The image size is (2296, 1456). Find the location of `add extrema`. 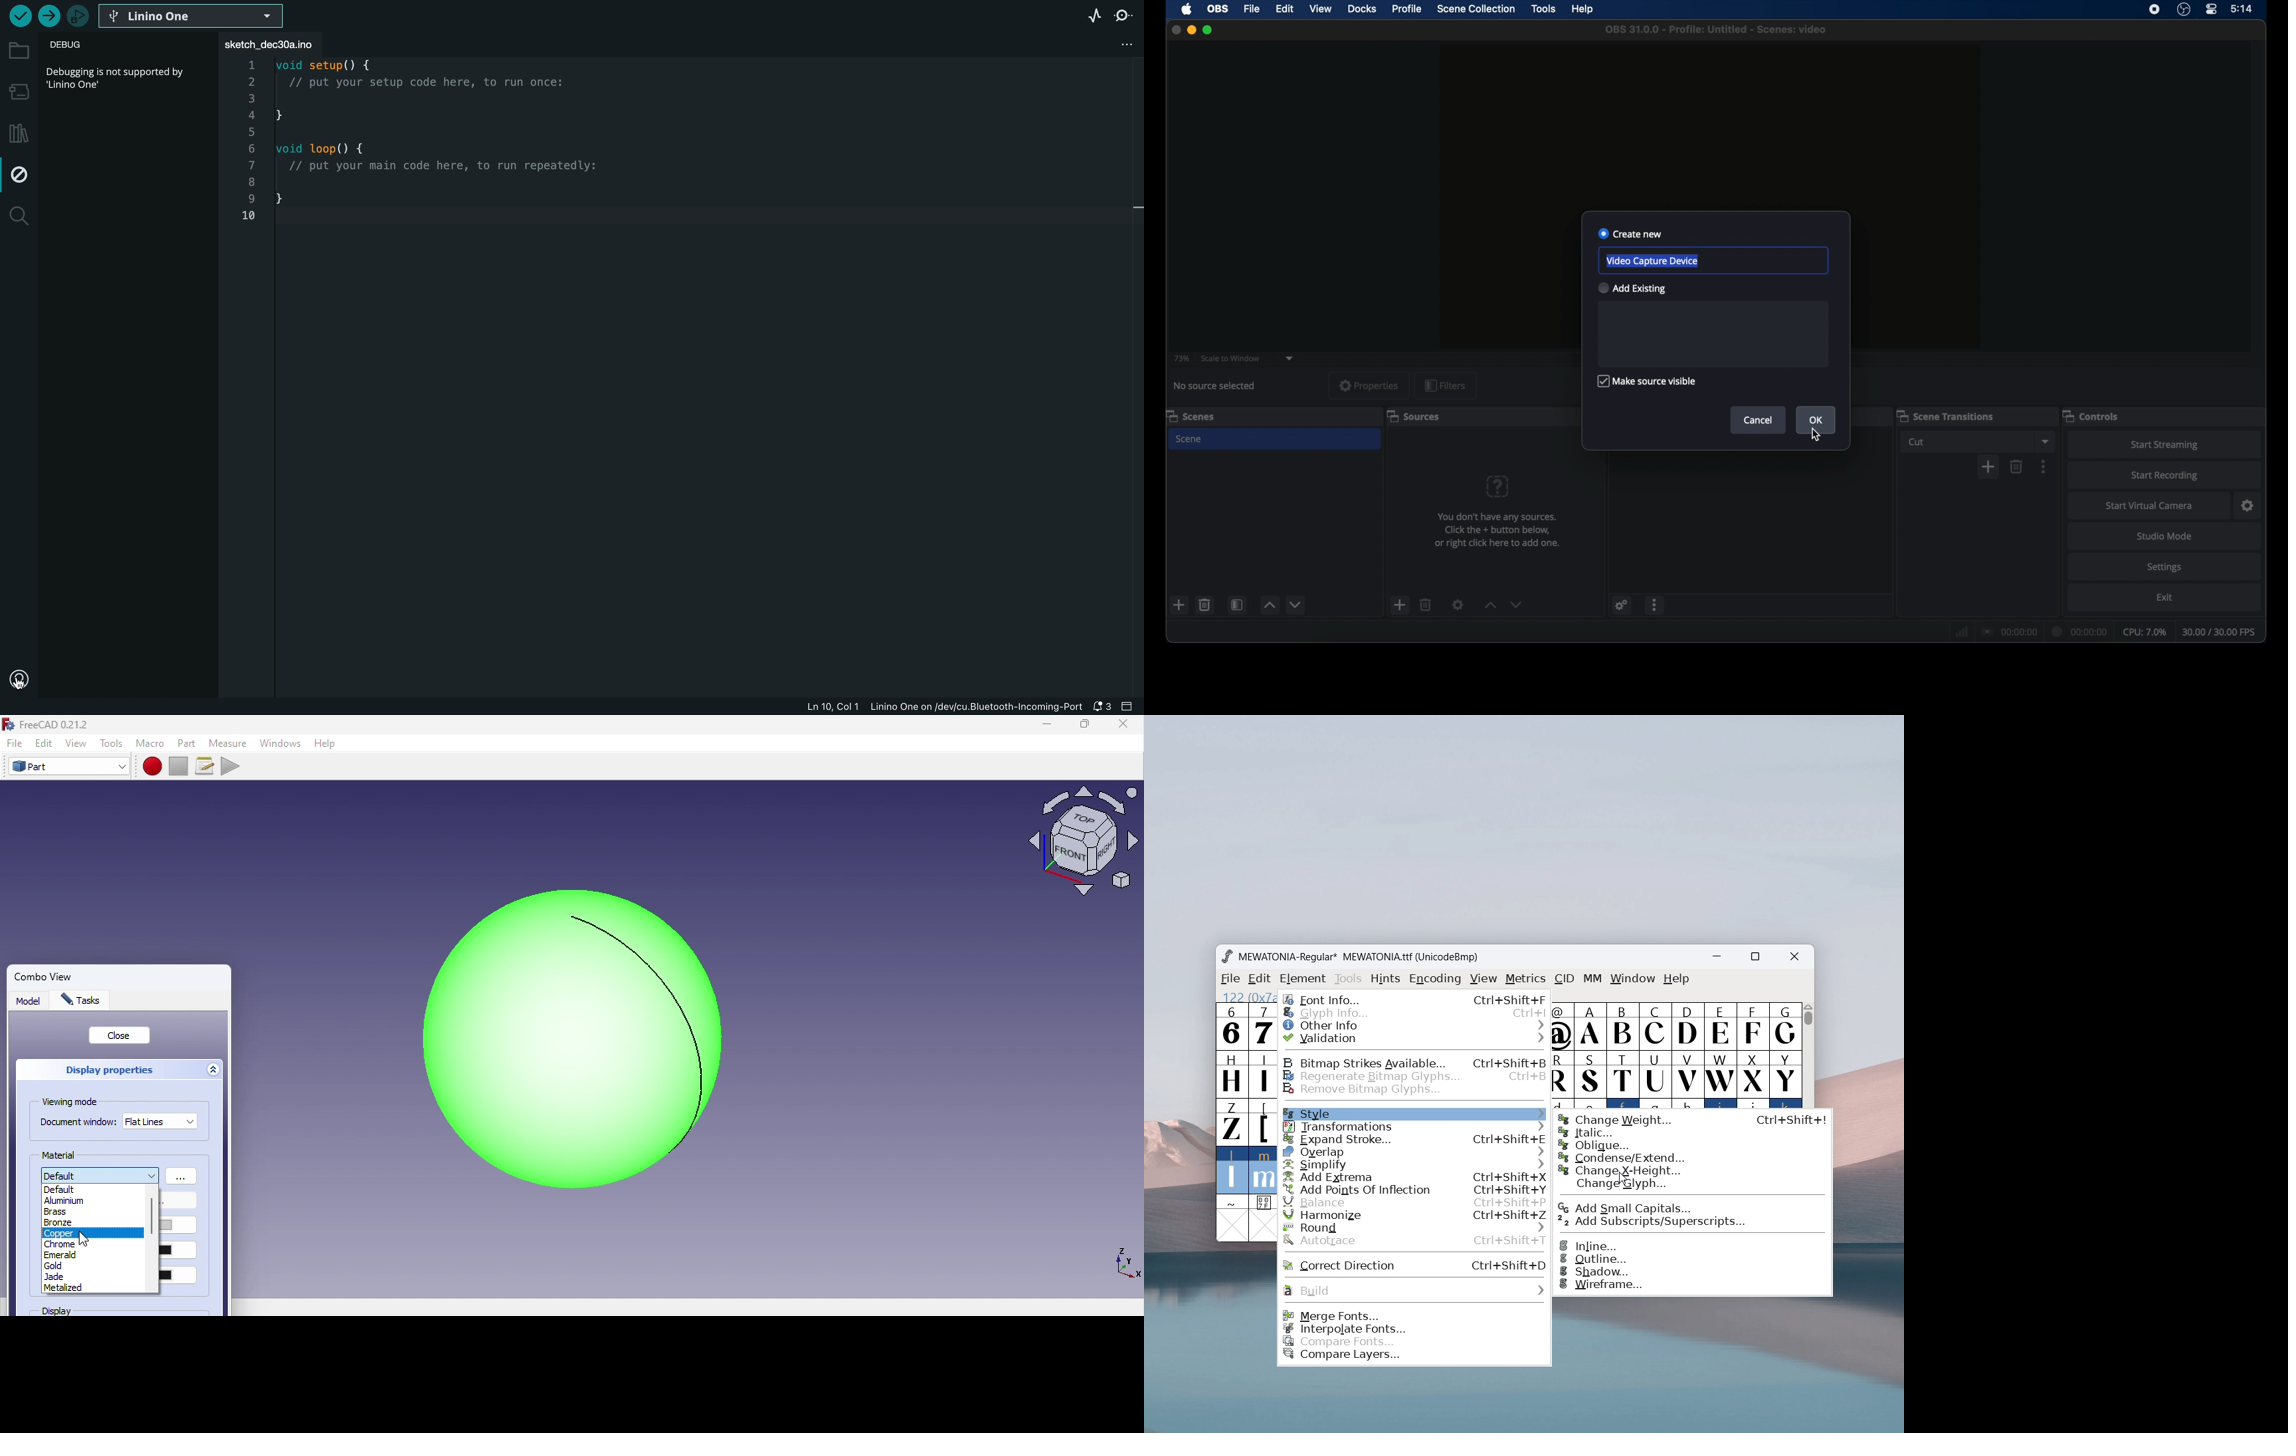

add extrema is located at coordinates (1415, 1177).